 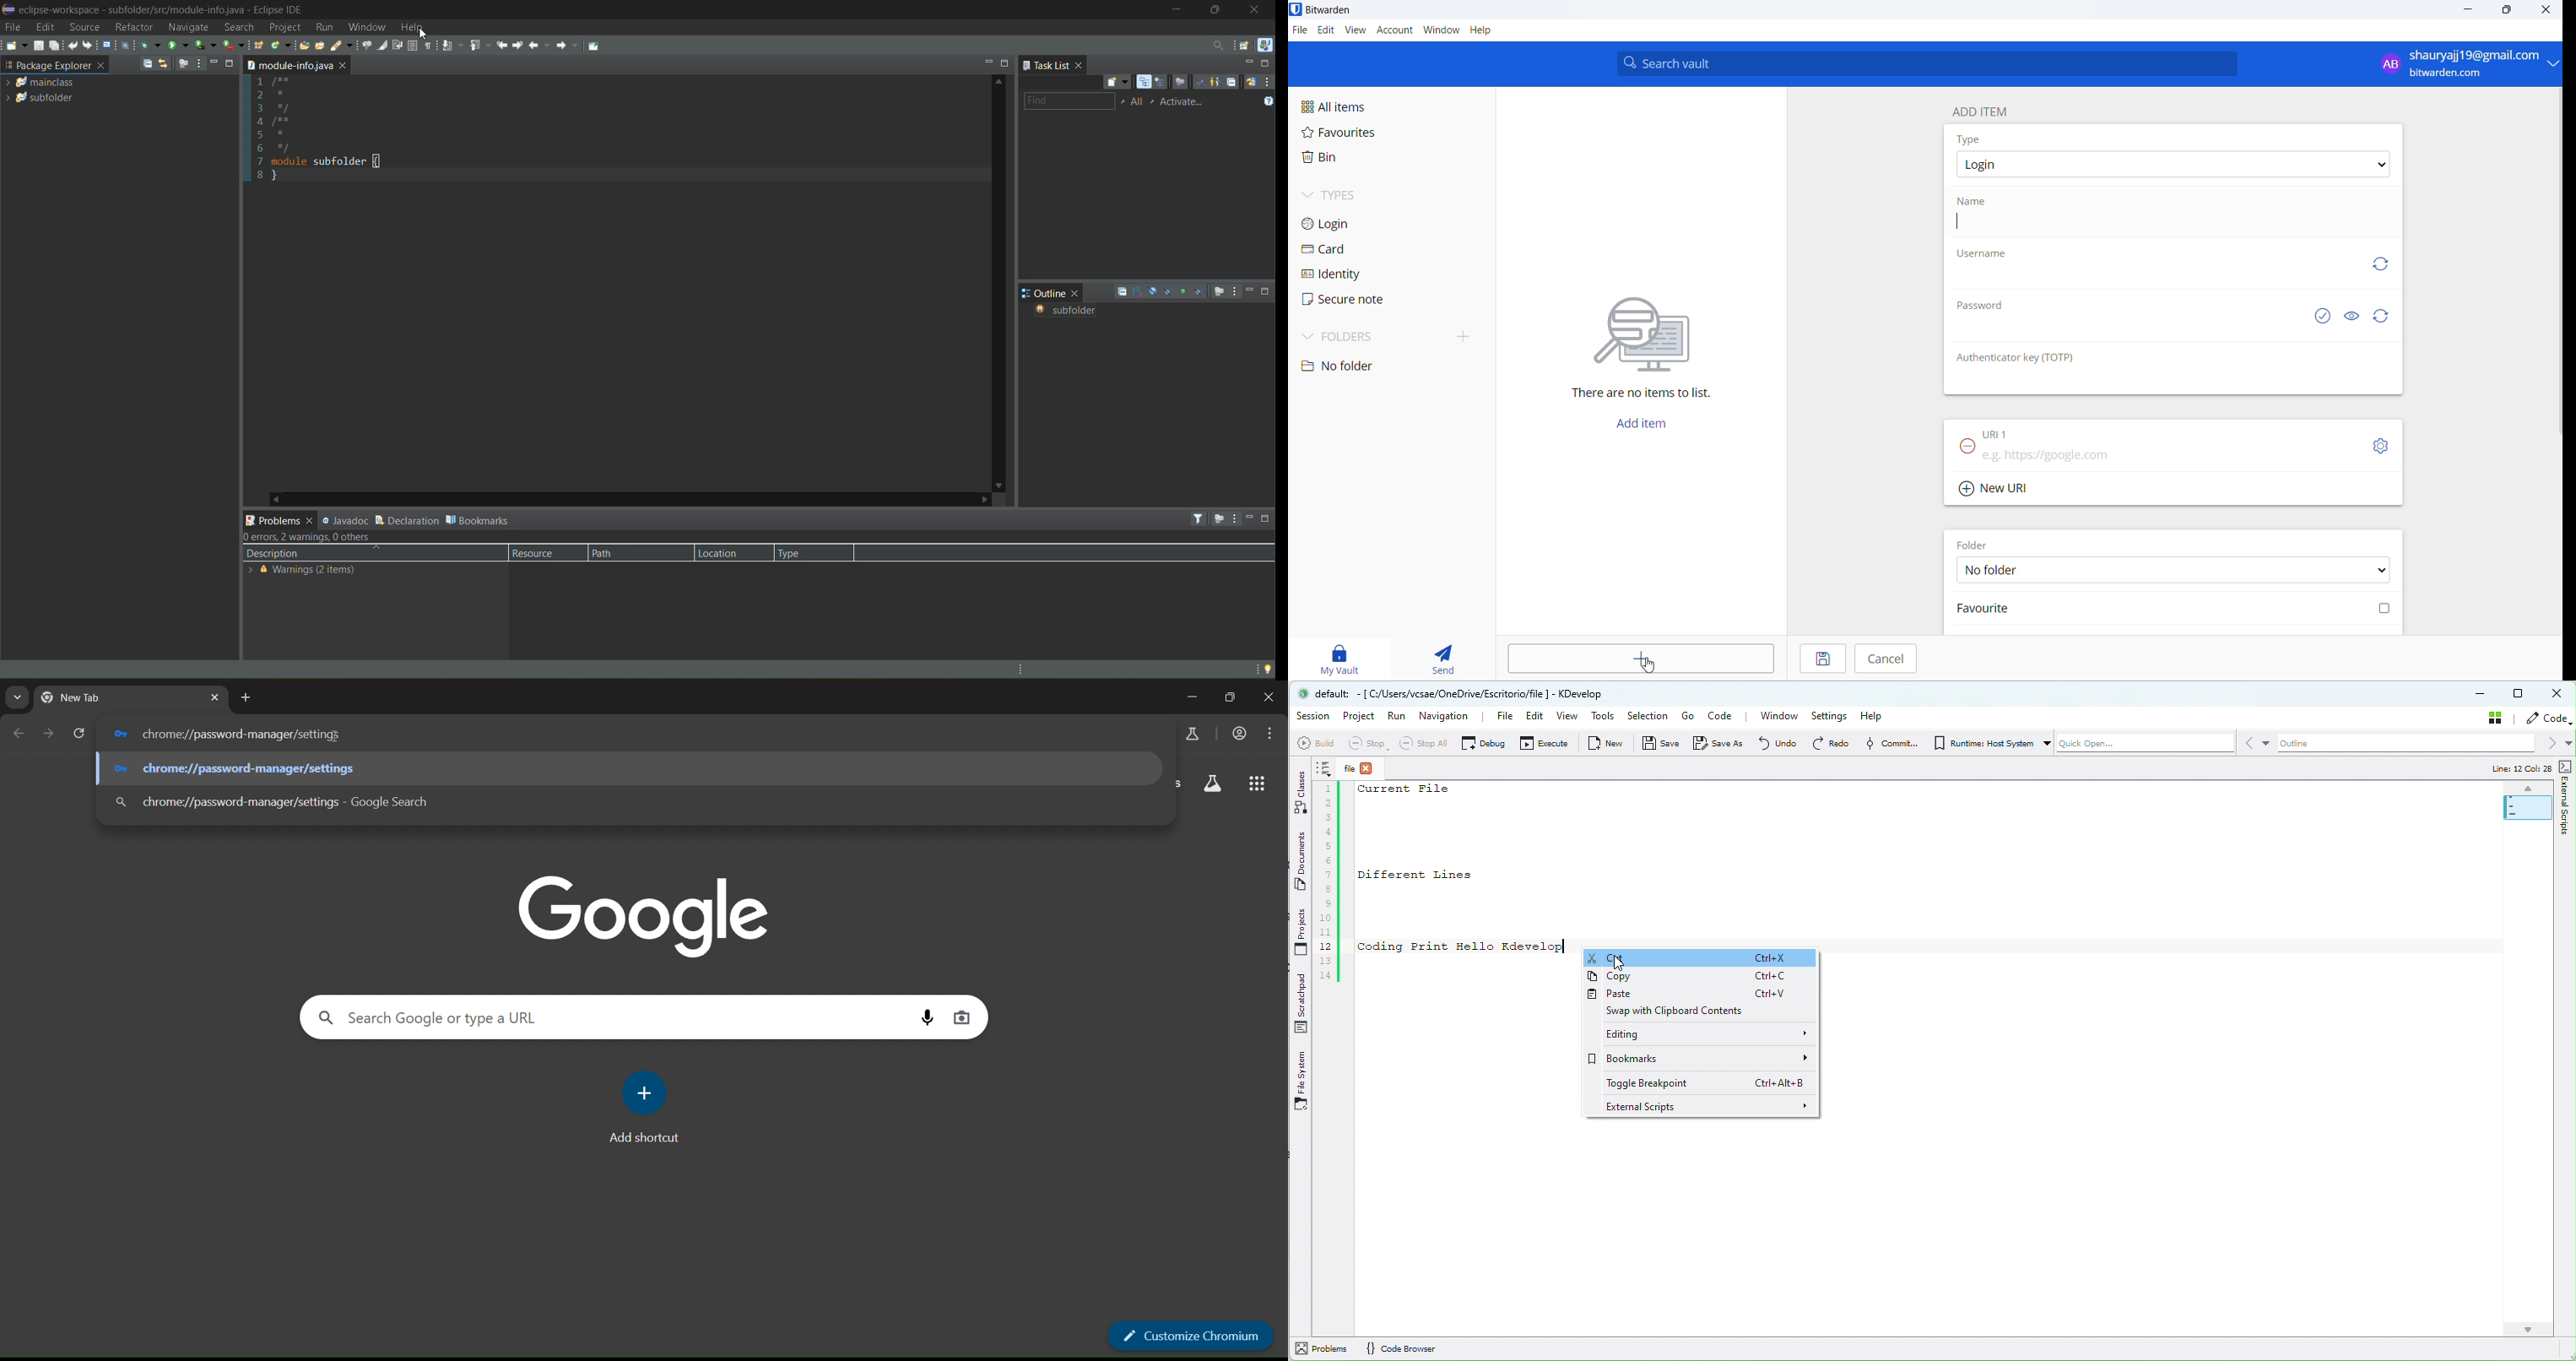 I want to click on Favorites, so click(x=1369, y=135).